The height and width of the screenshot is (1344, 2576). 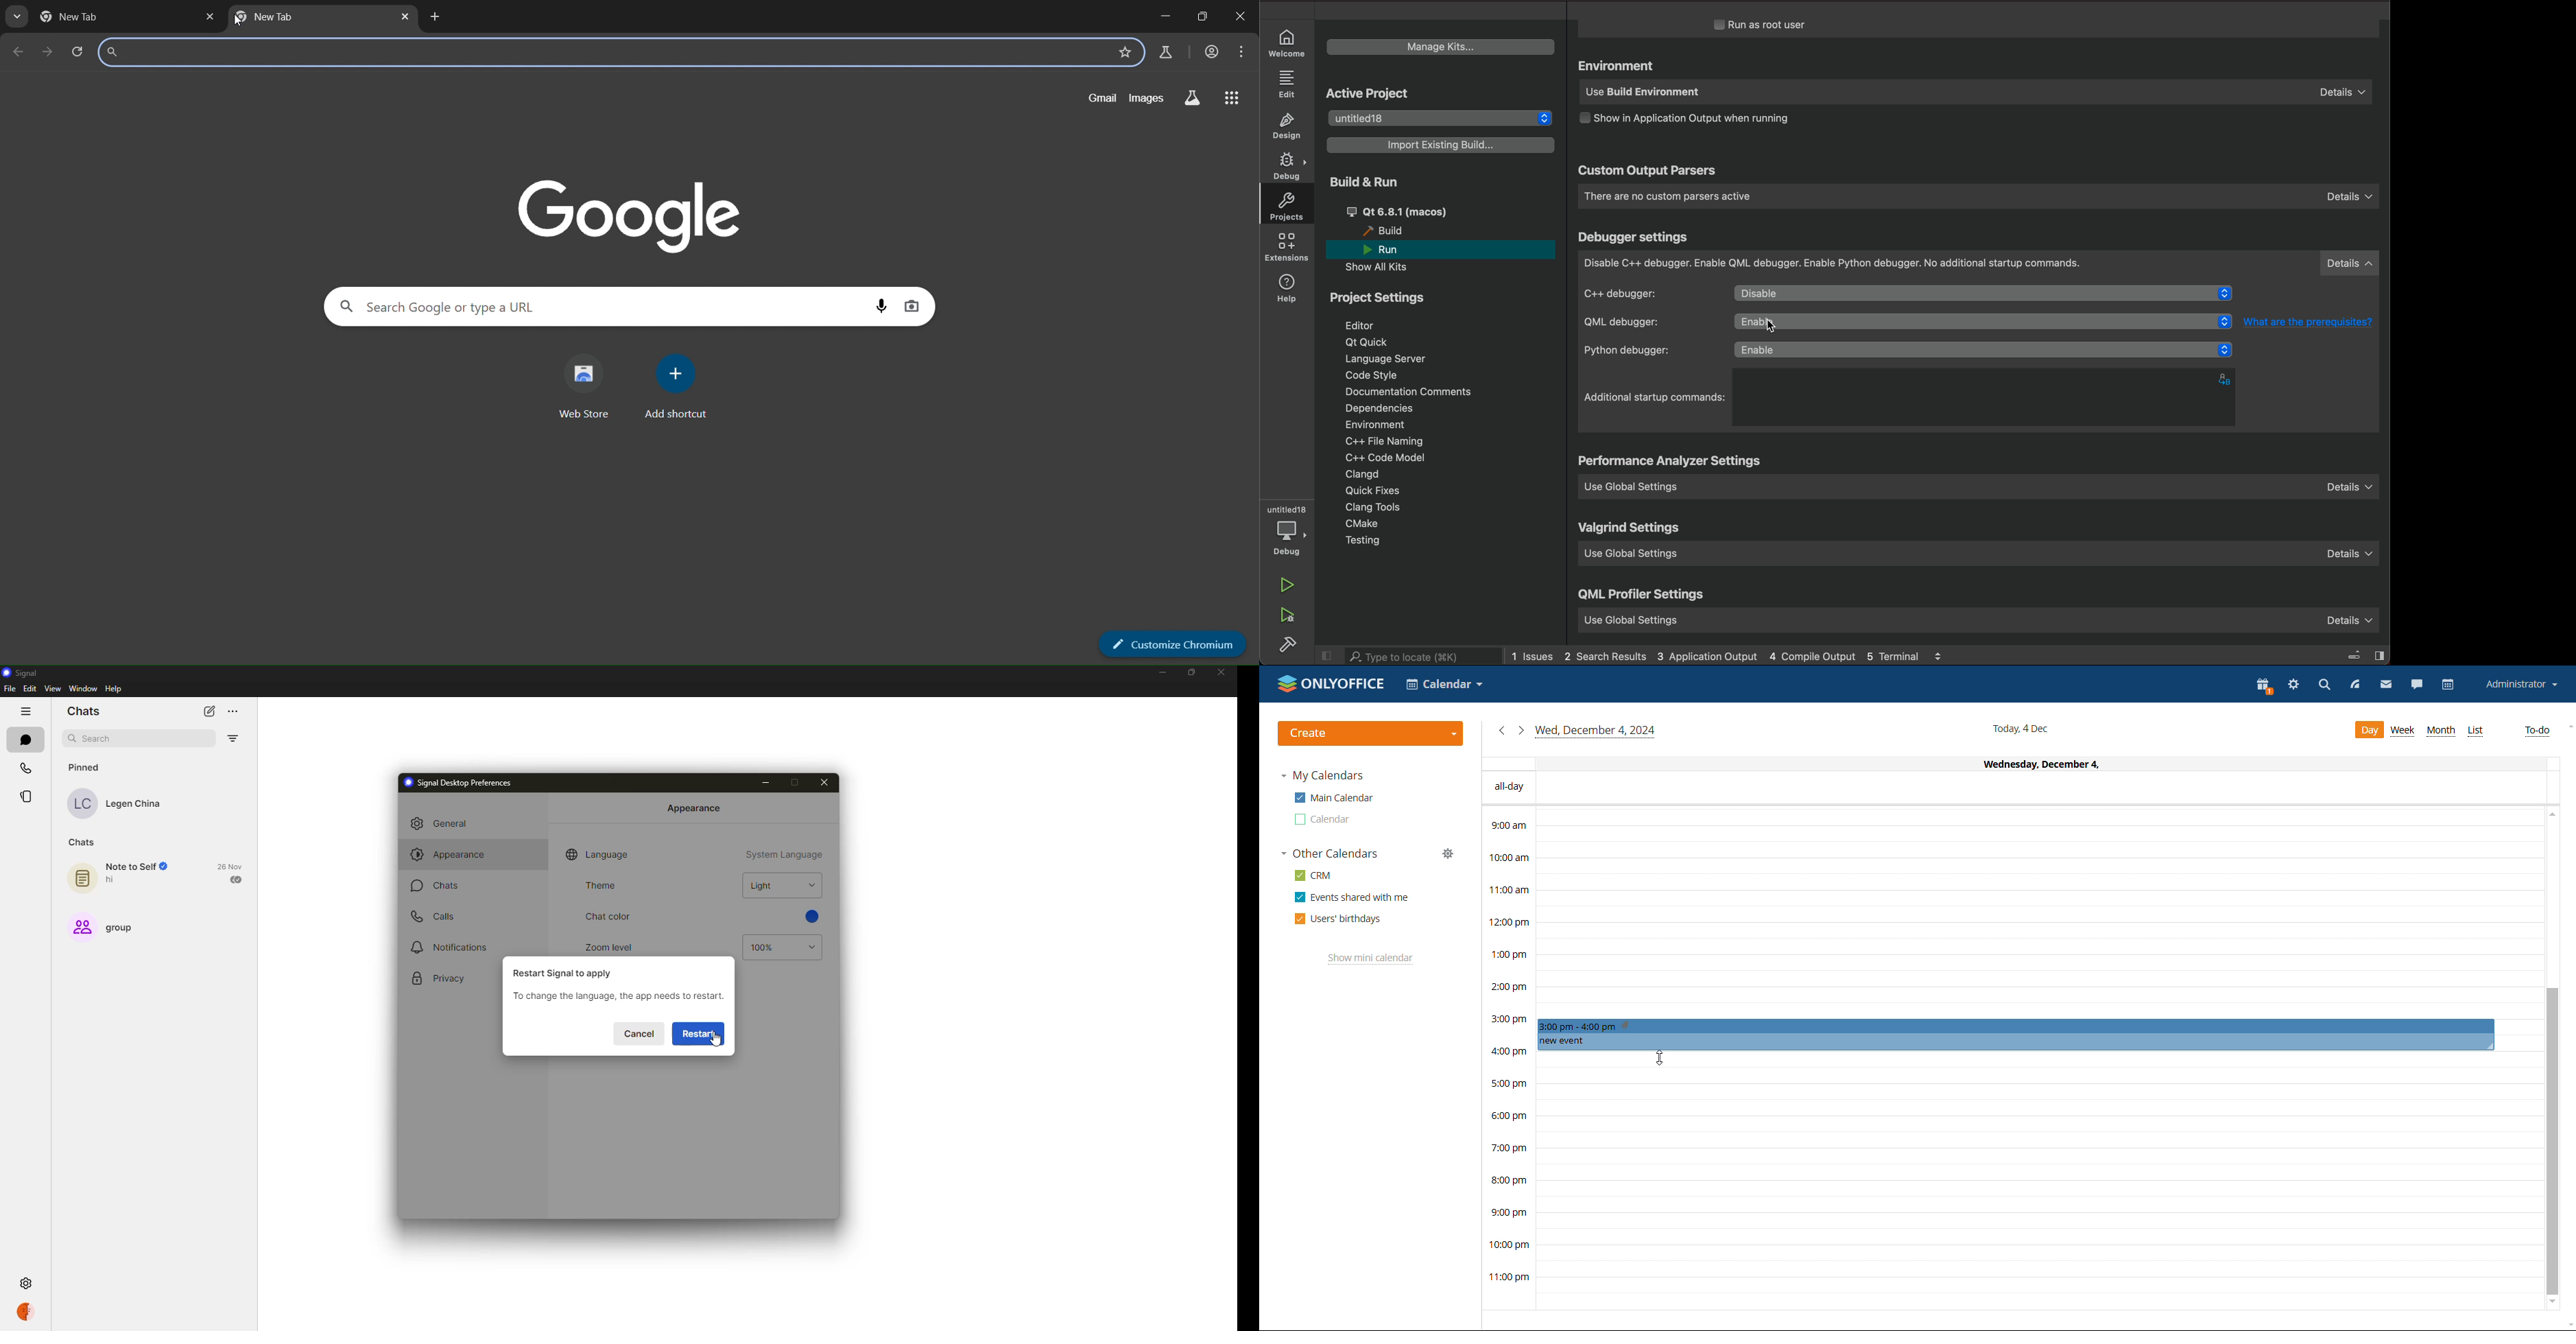 I want to click on current tab, so click(x=81, y=17).